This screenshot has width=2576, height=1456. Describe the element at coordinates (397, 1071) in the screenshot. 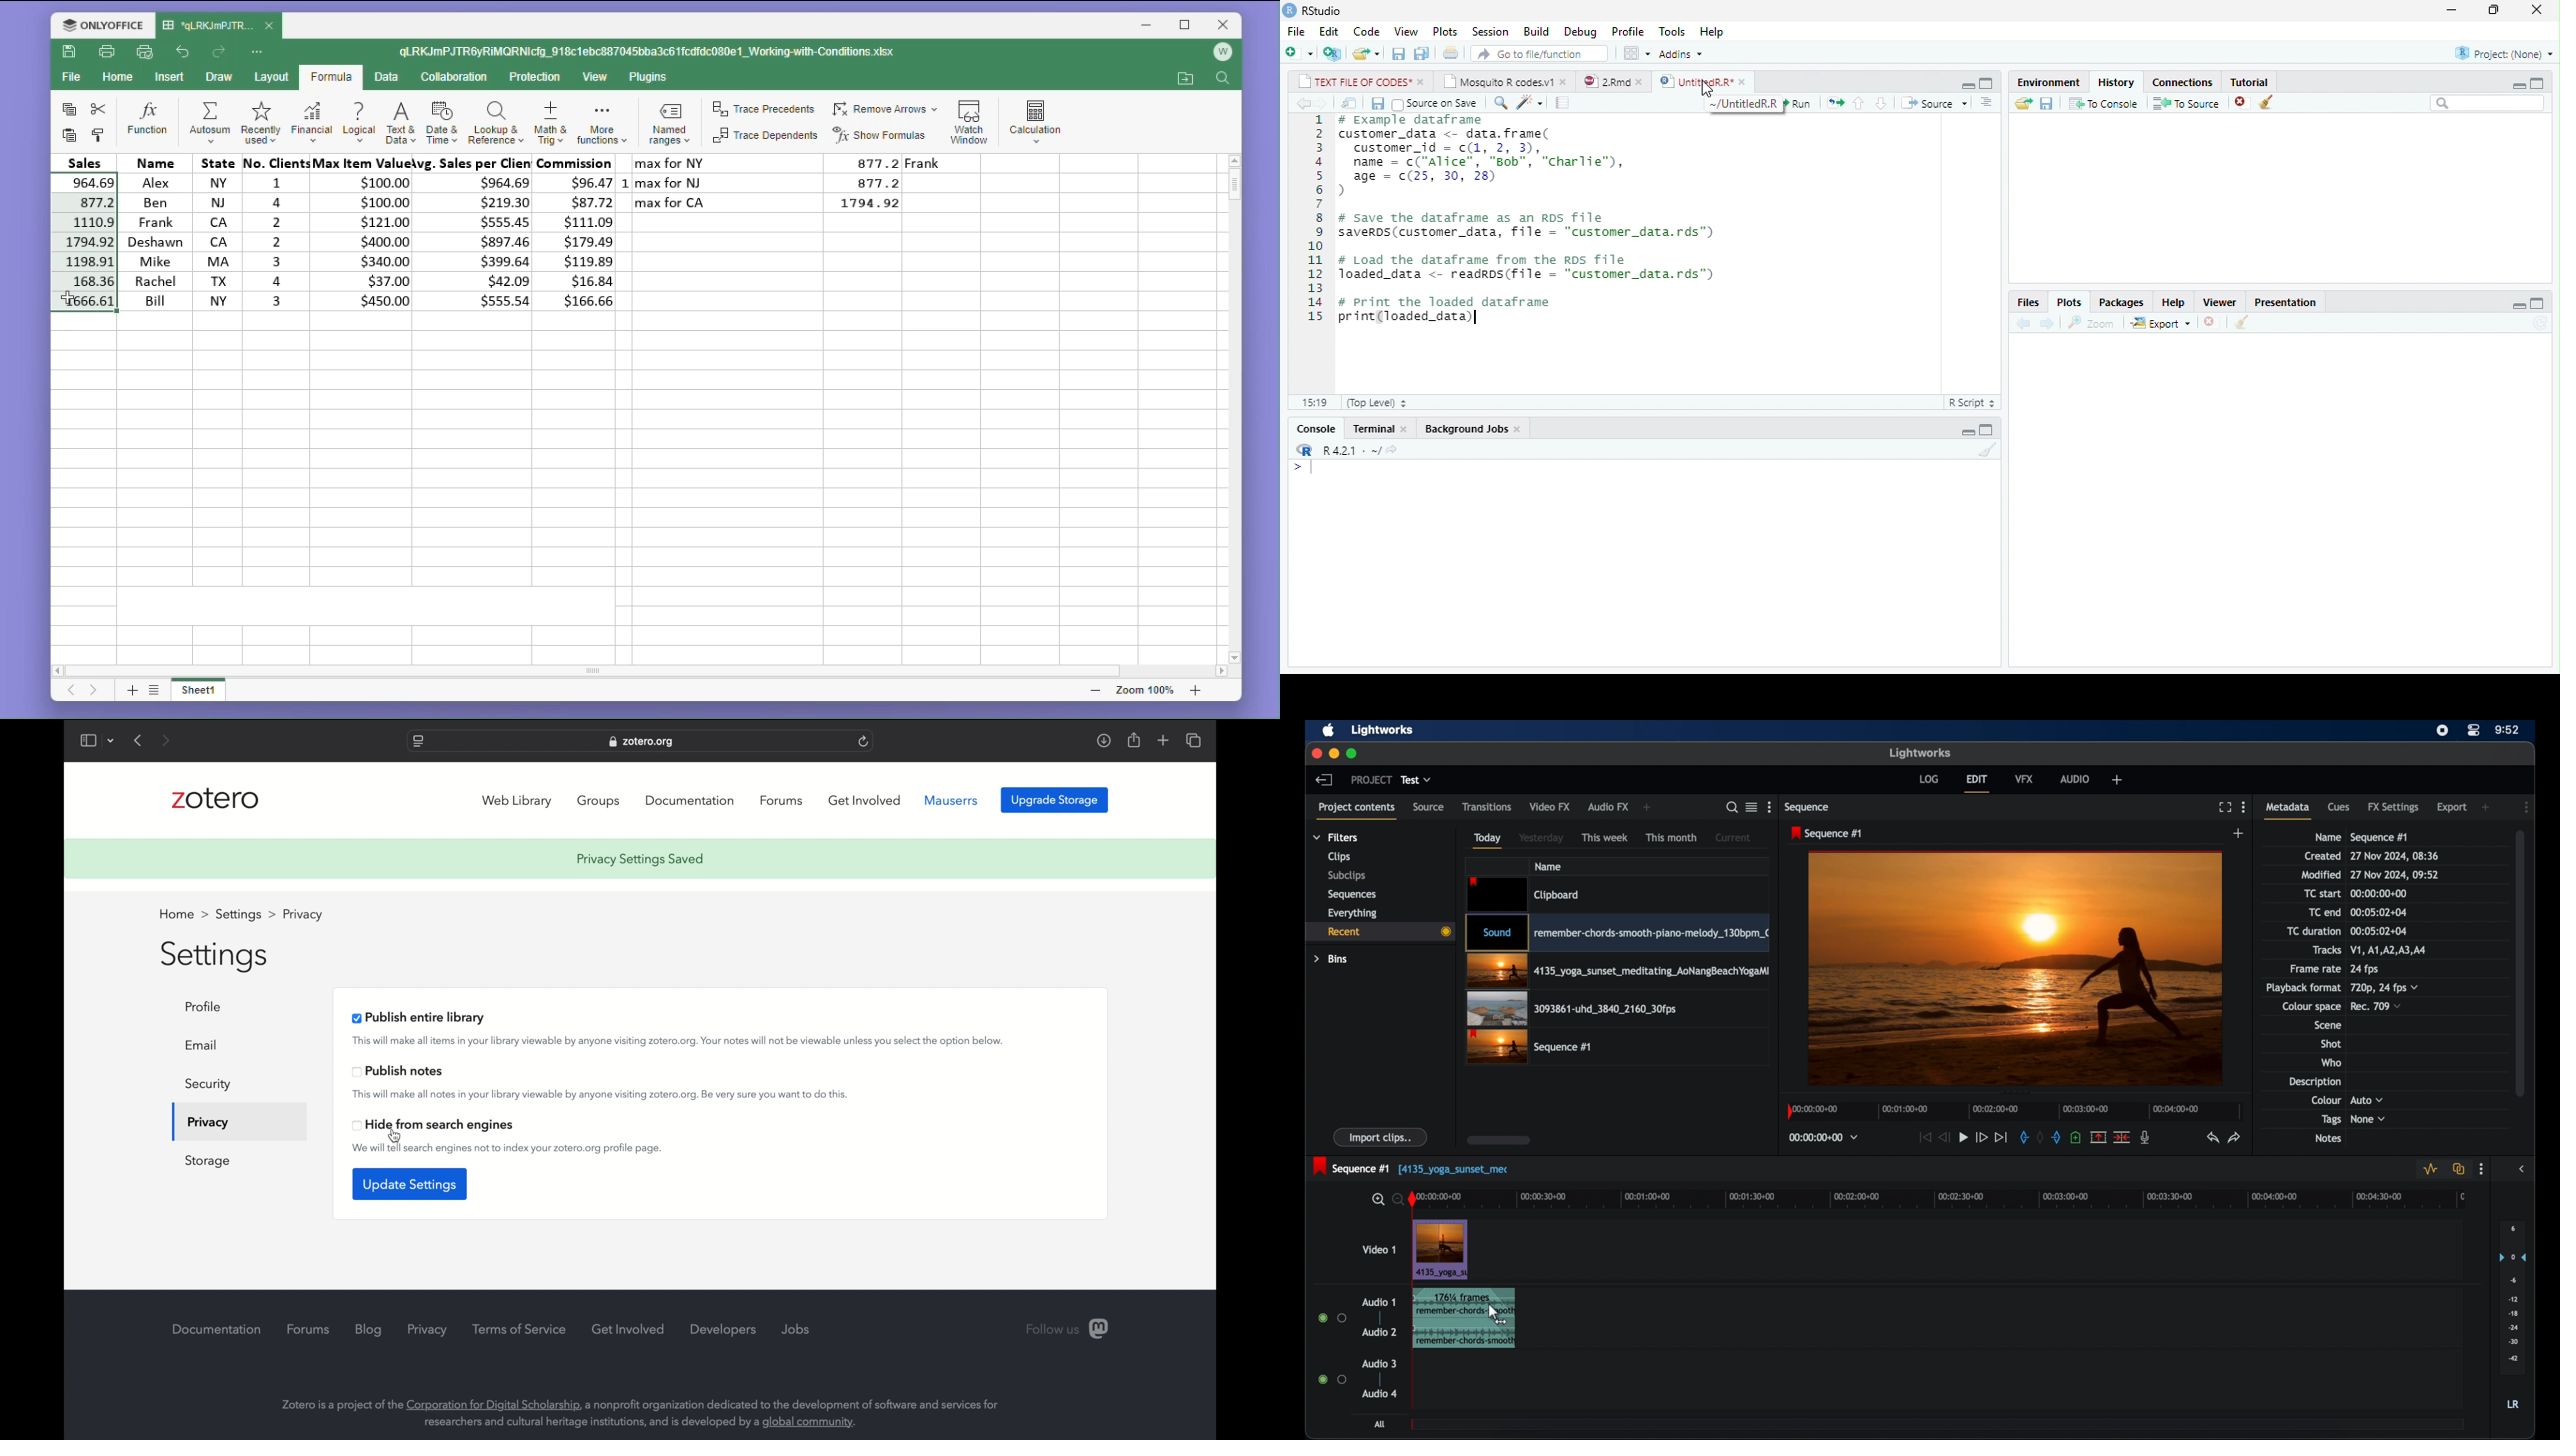

I see `publish notes` at that location.